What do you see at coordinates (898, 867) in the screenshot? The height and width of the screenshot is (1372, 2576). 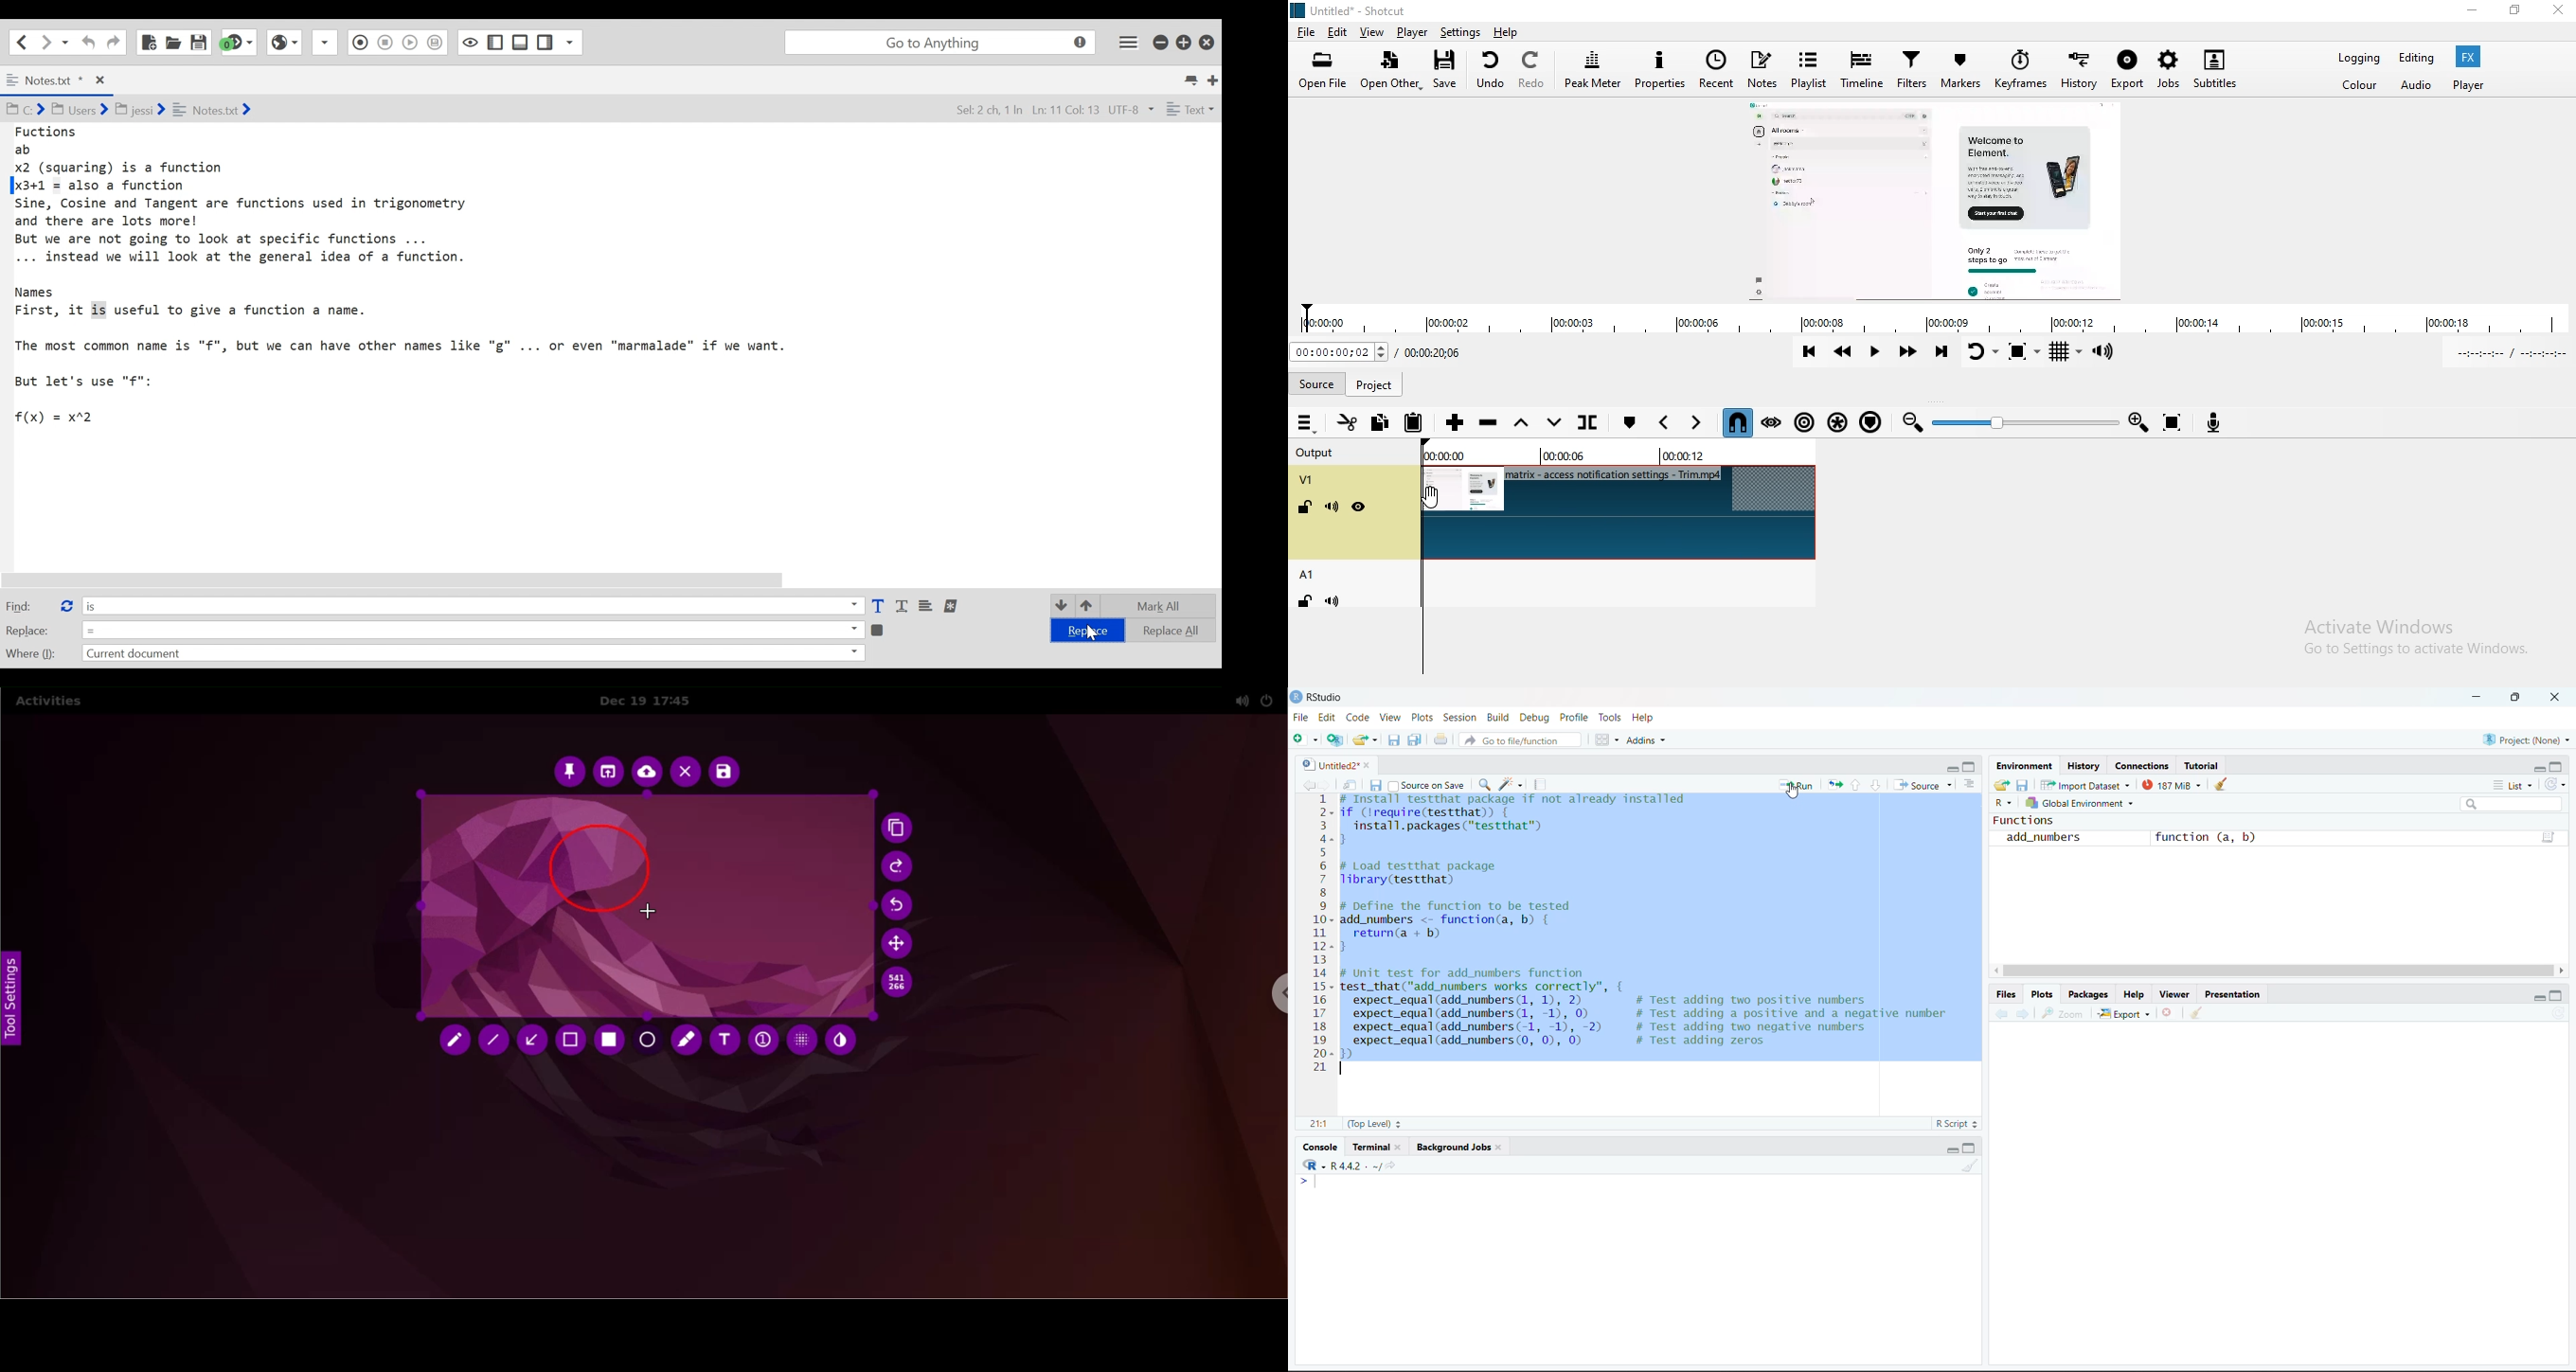 I see `redo` at bounding box center [898, 867].